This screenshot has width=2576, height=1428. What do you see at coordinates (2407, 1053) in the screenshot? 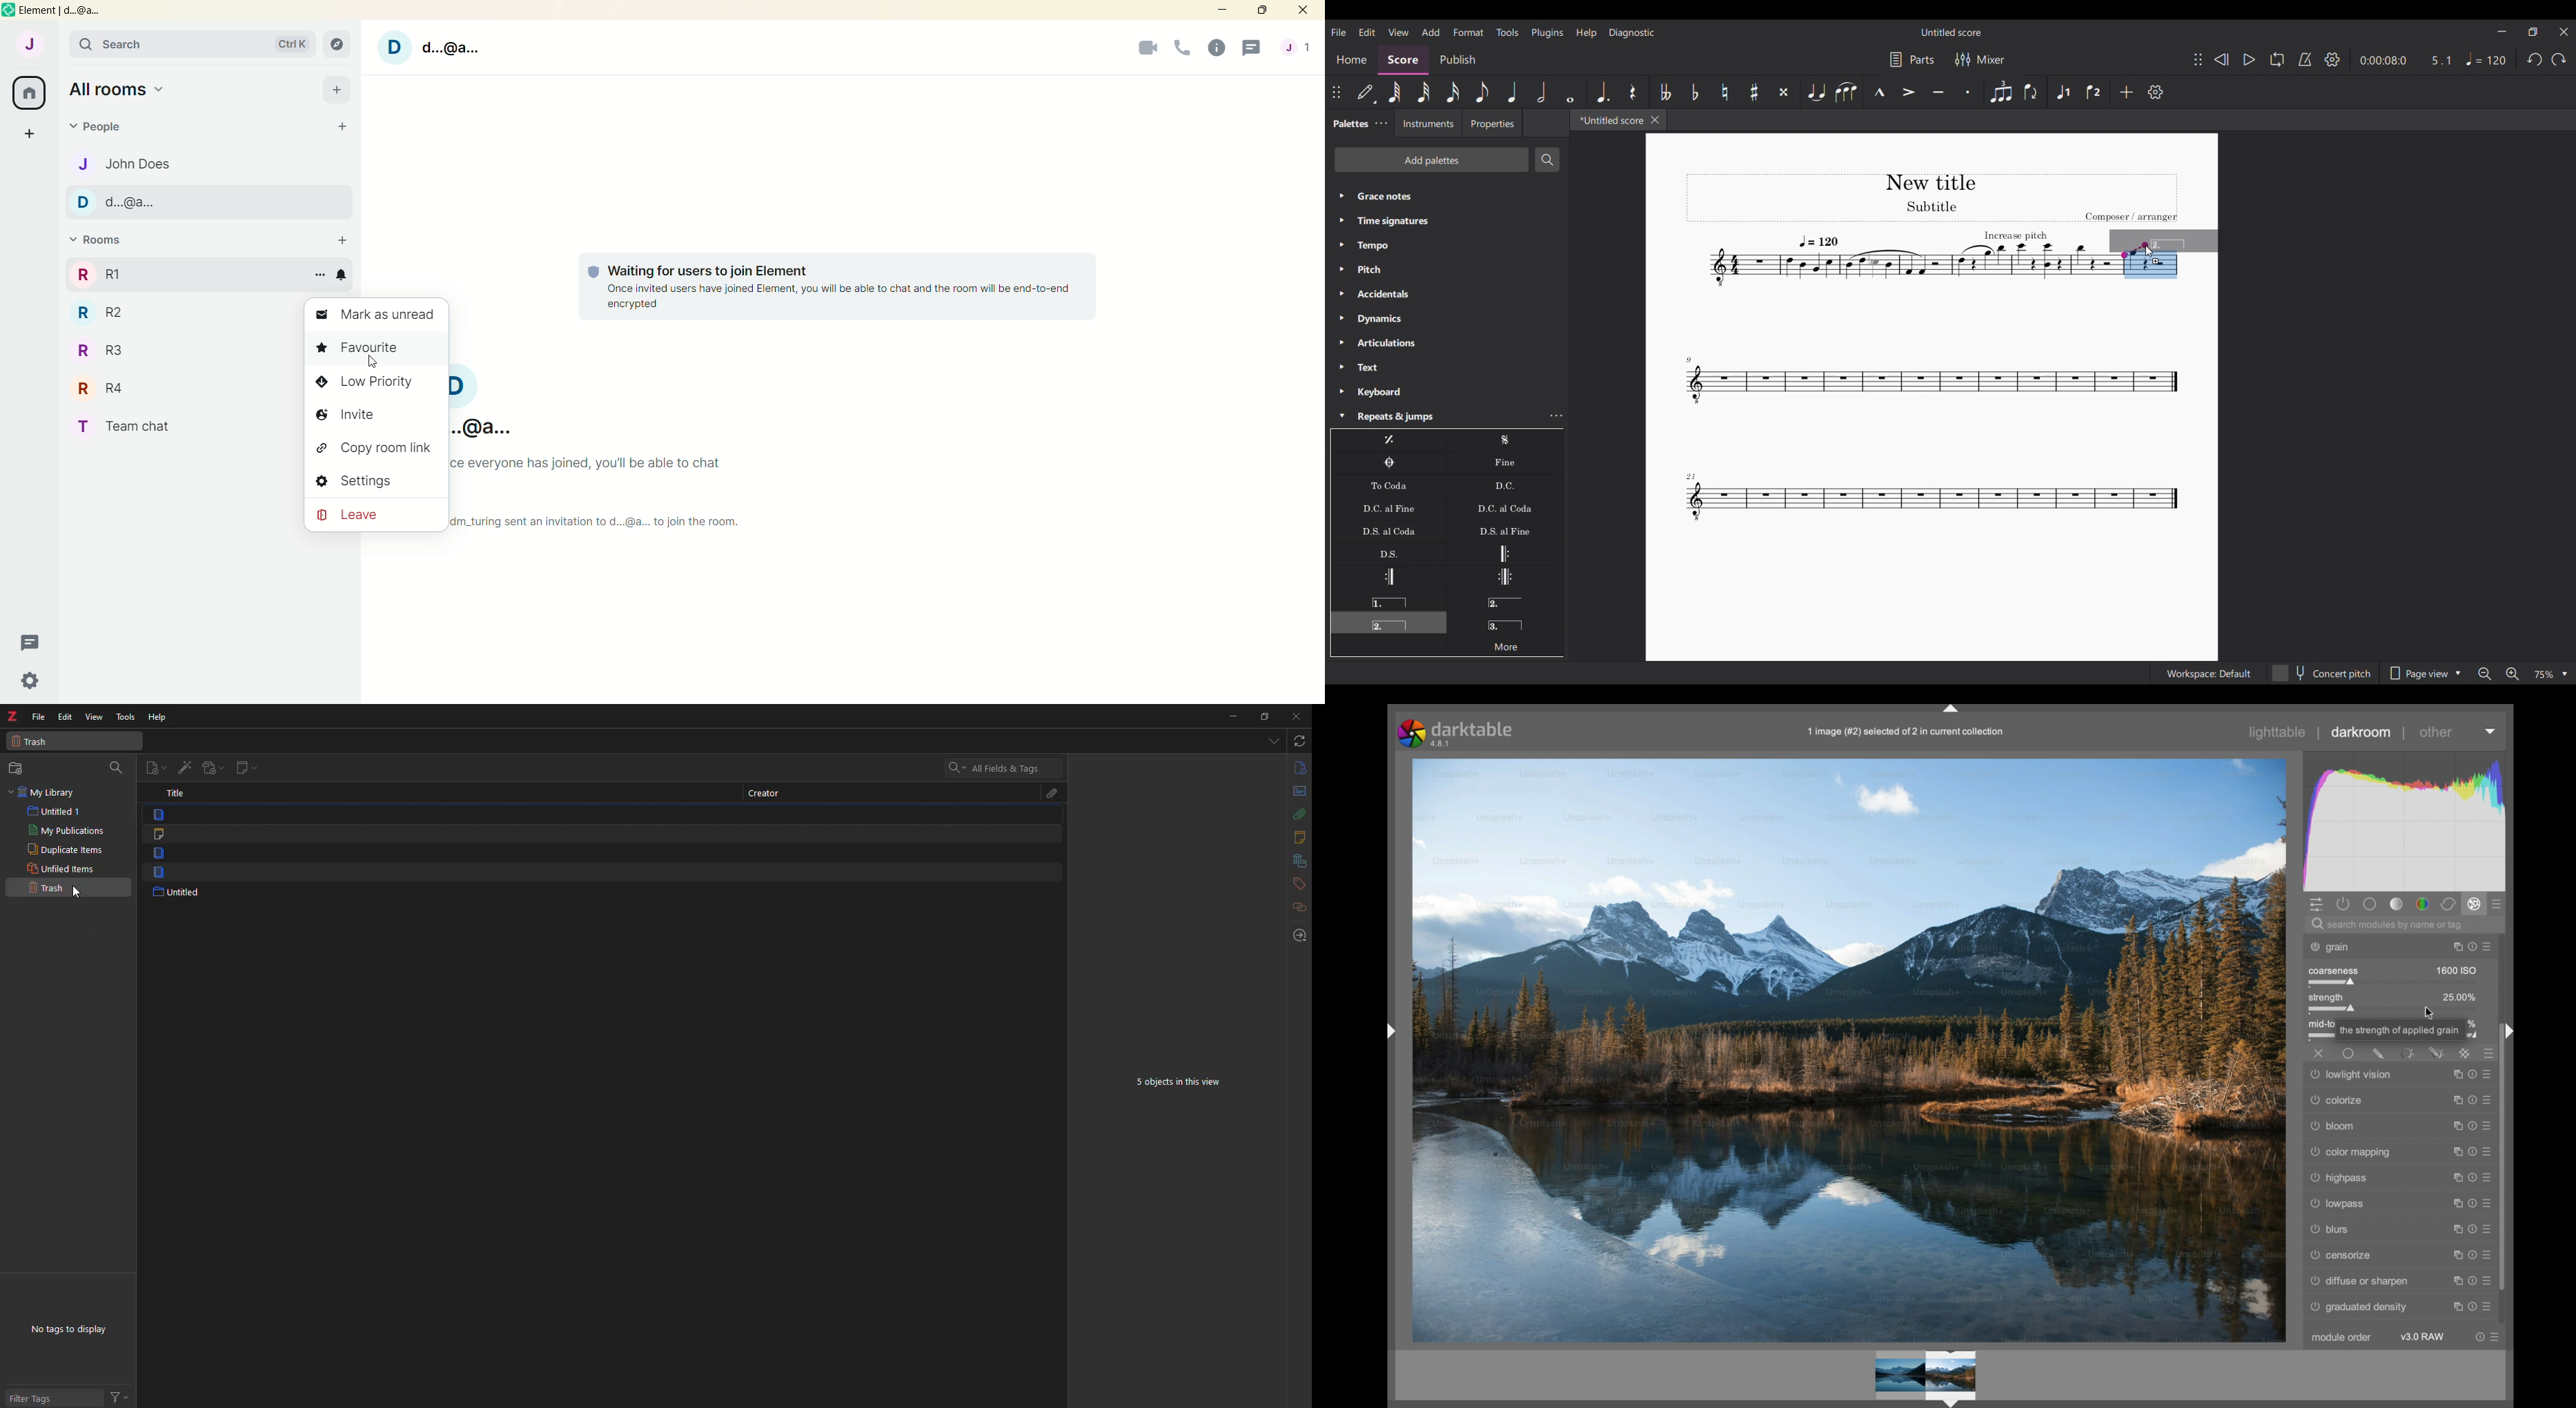
I see `parametric mask` at bounding box center [2407, 1053].